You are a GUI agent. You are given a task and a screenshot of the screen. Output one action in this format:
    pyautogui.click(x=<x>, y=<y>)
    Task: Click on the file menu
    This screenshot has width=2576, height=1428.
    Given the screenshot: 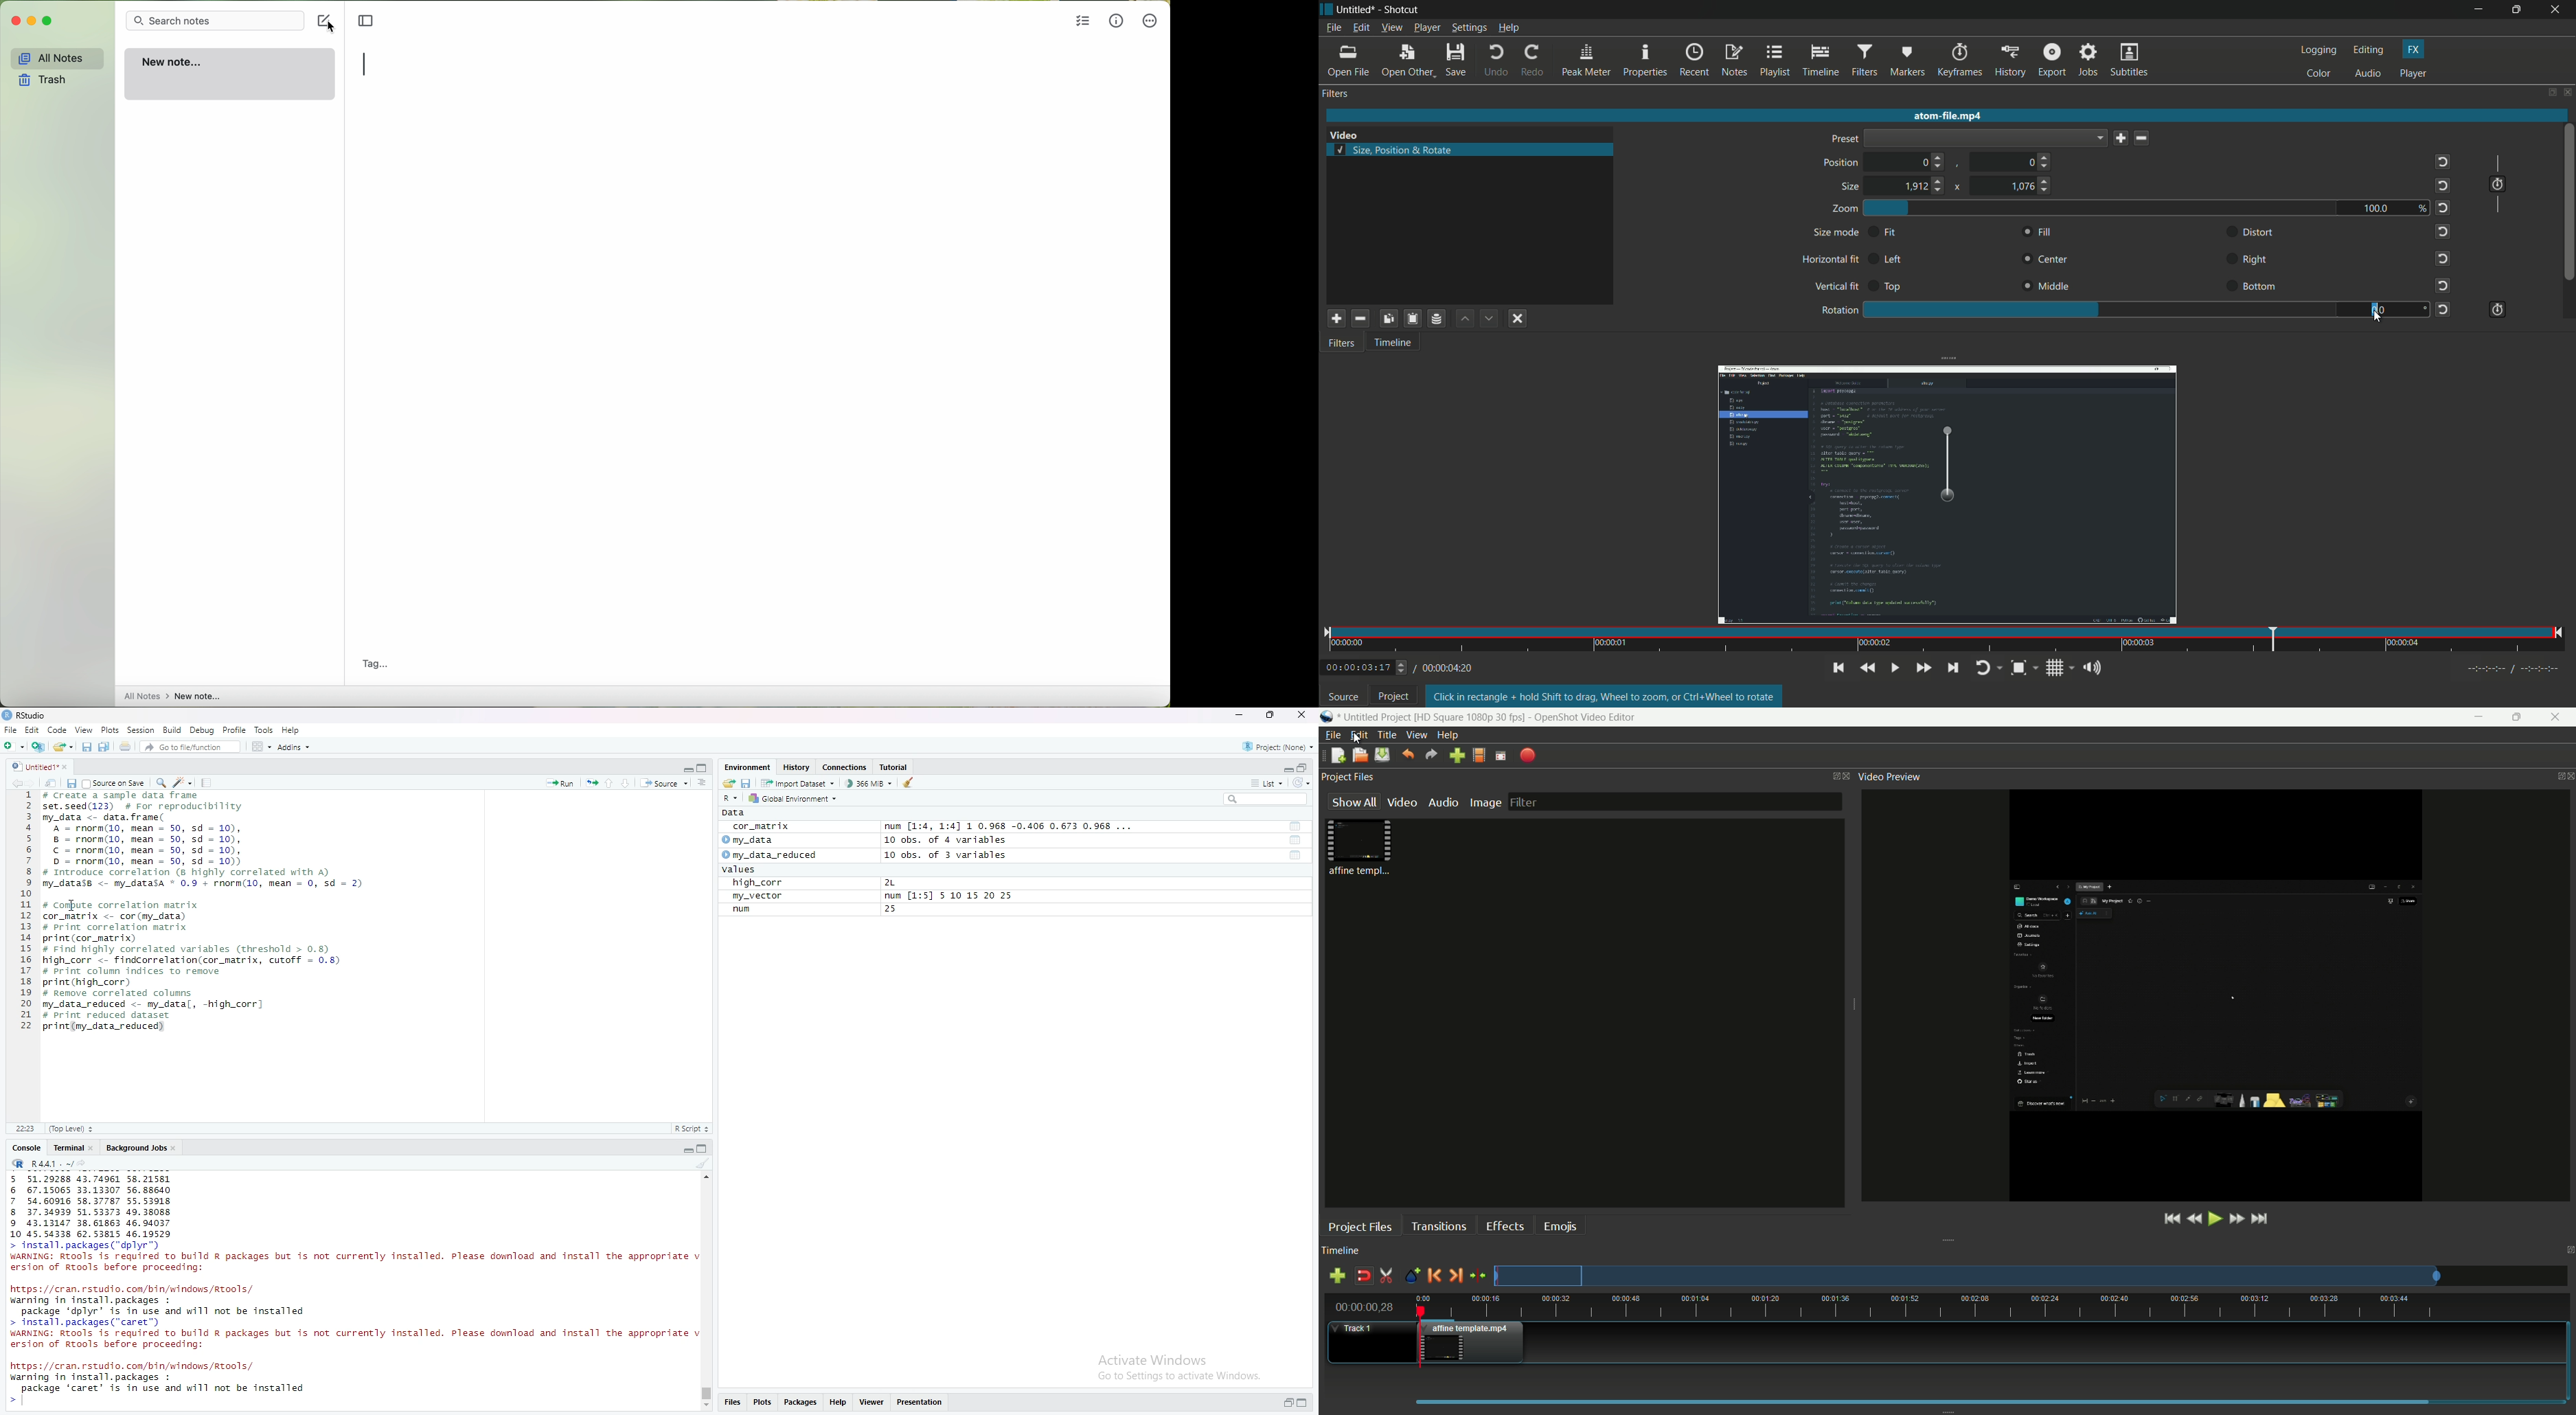 What is the action you would take?
    pyautogui.click(x=1335, y=29)
    